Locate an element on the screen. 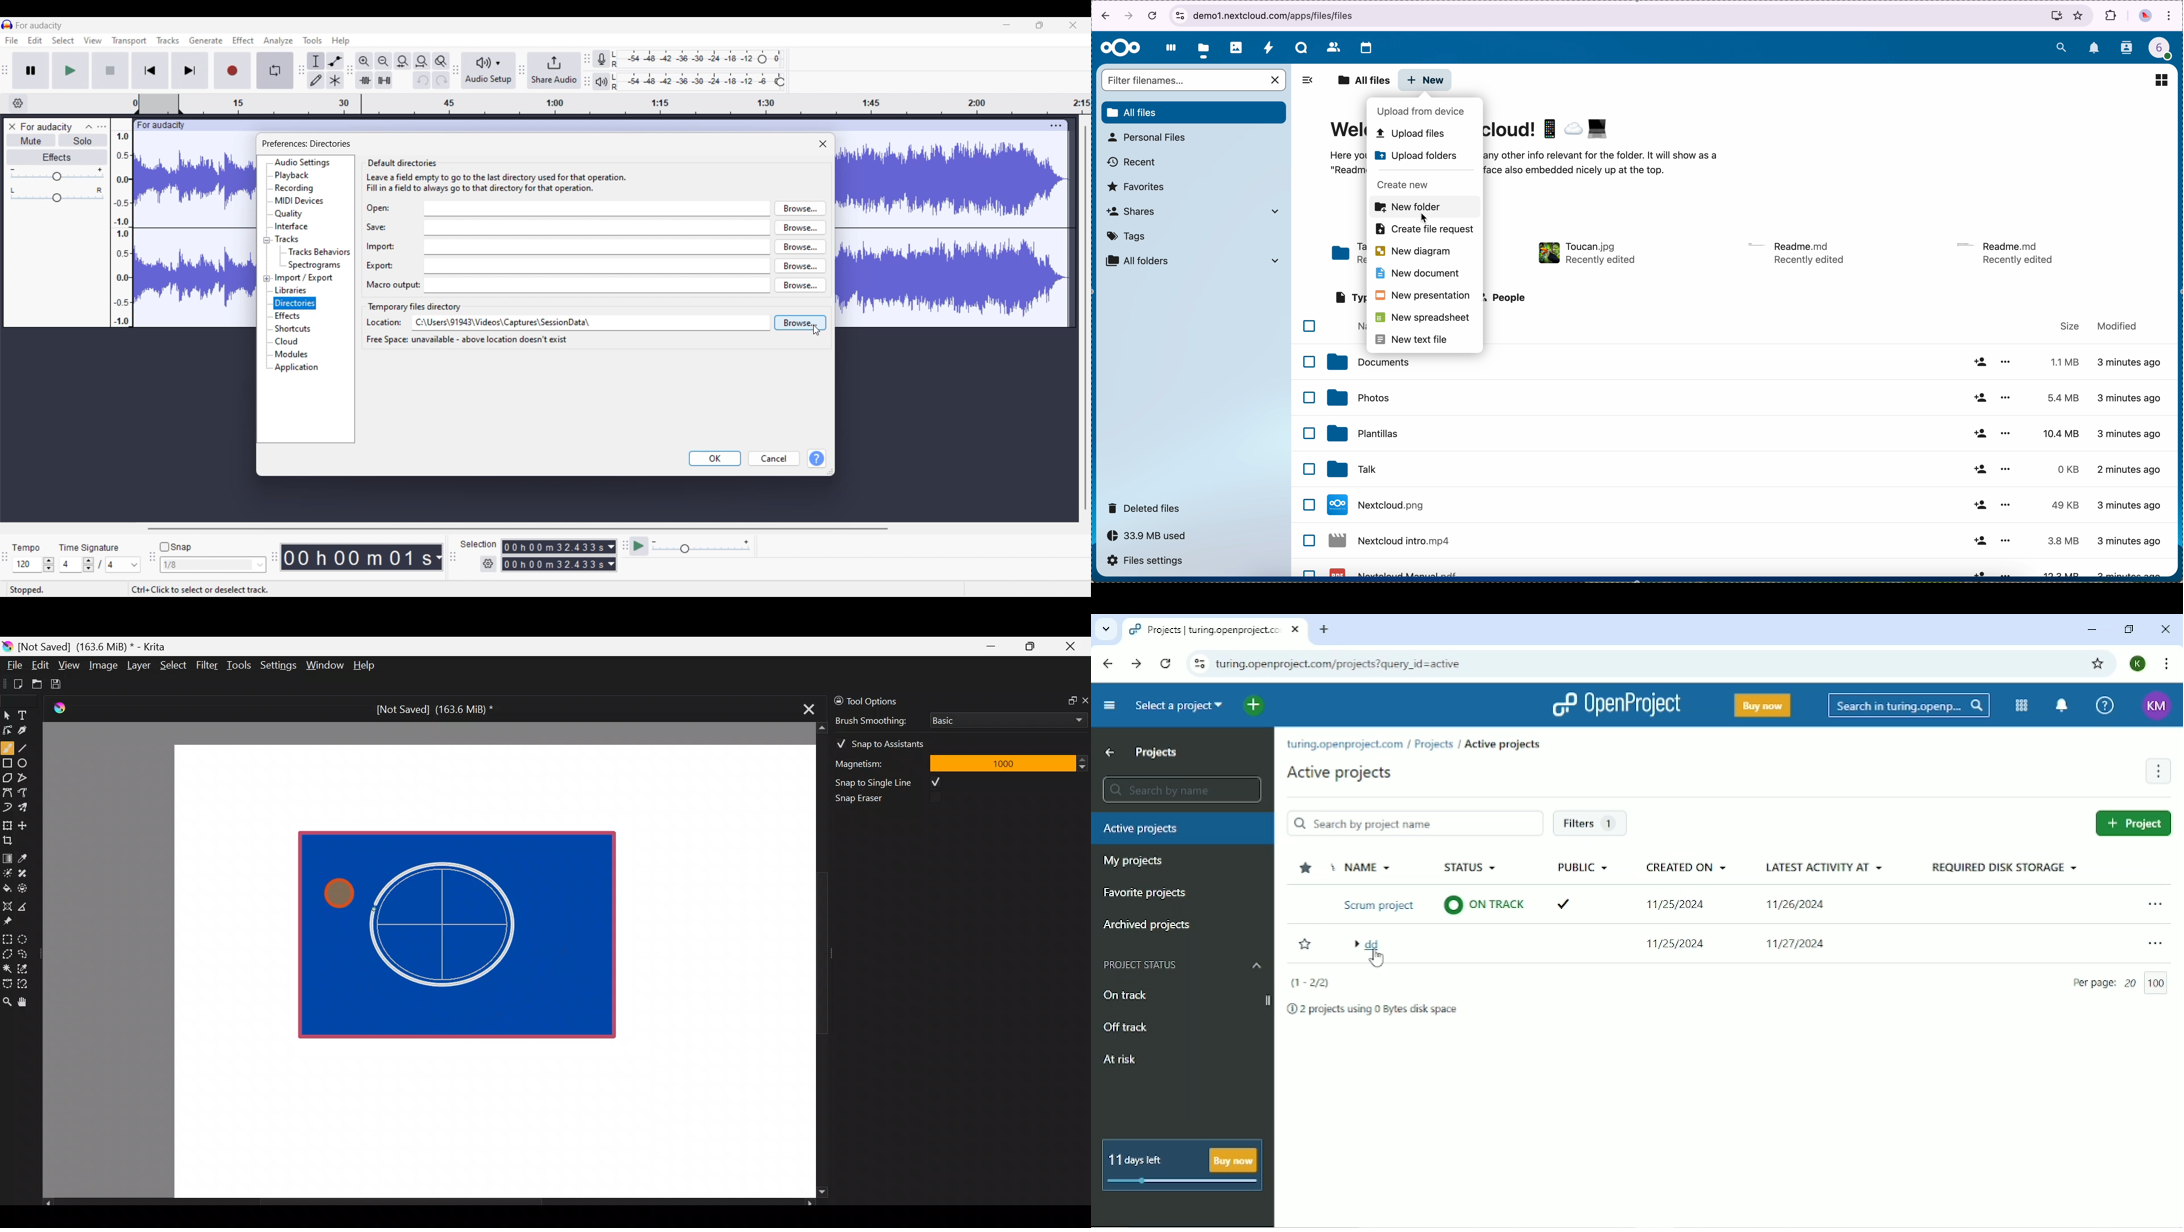  Help menu is located at coordinates (341, 41).